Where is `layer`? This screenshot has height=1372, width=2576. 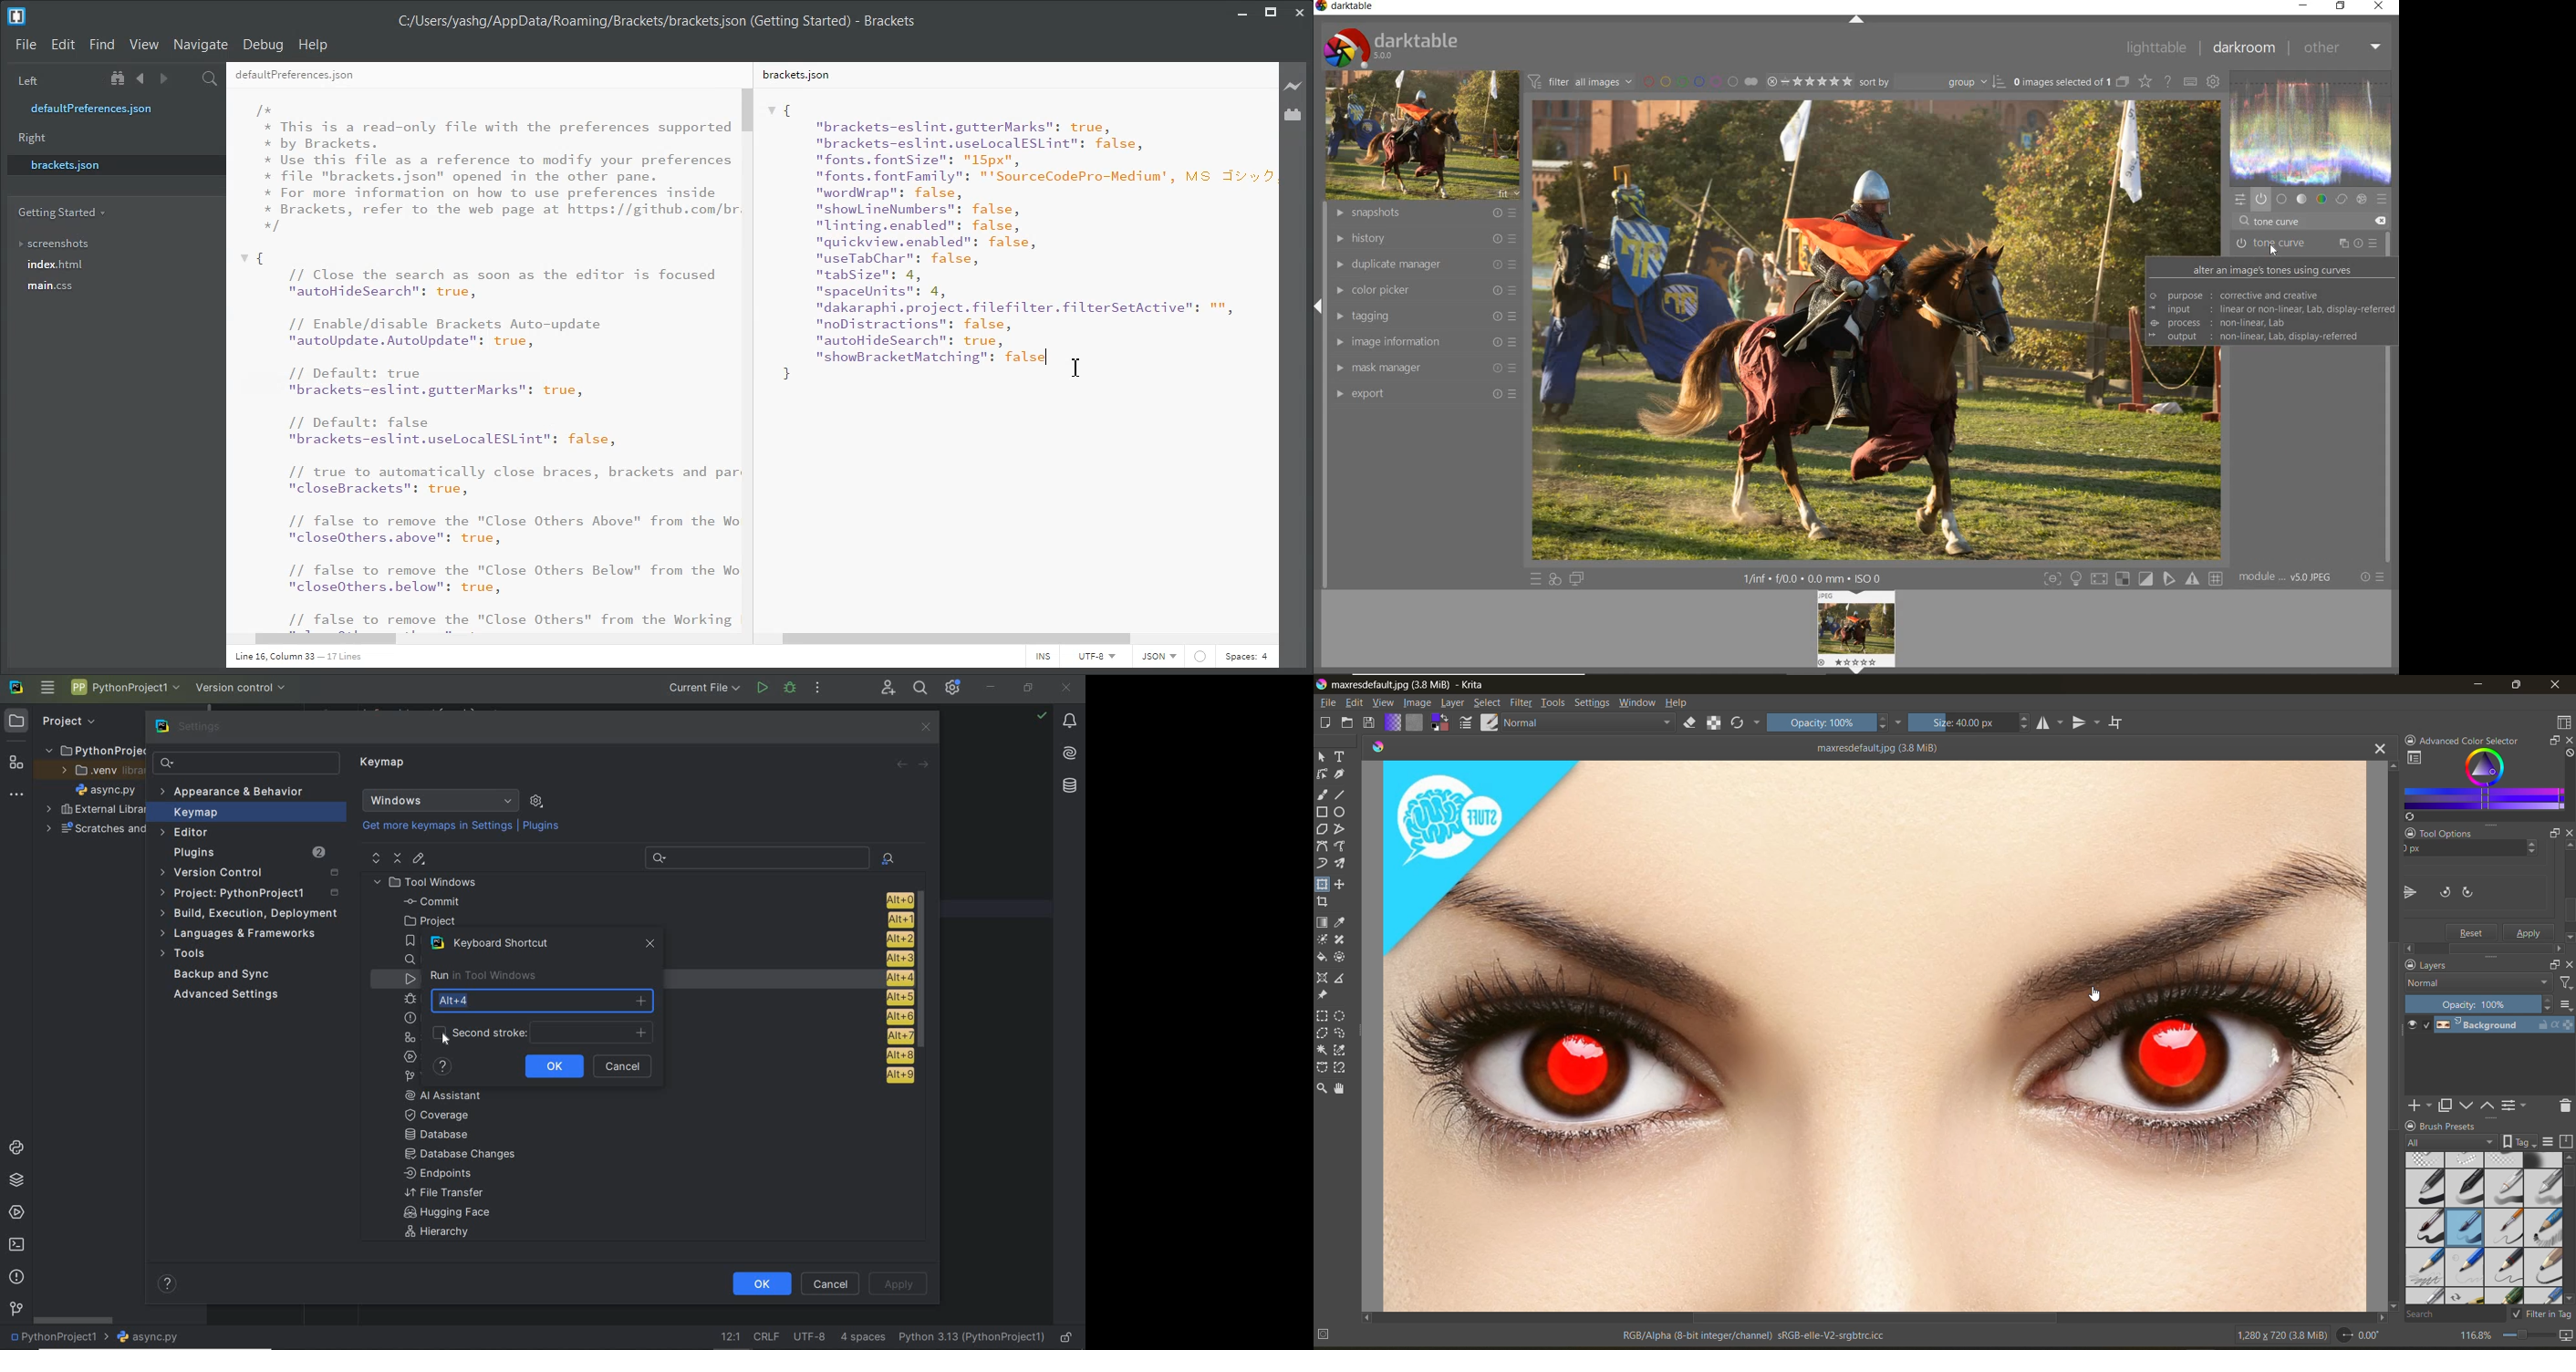
layer is located at coordinates (2503, 1028).